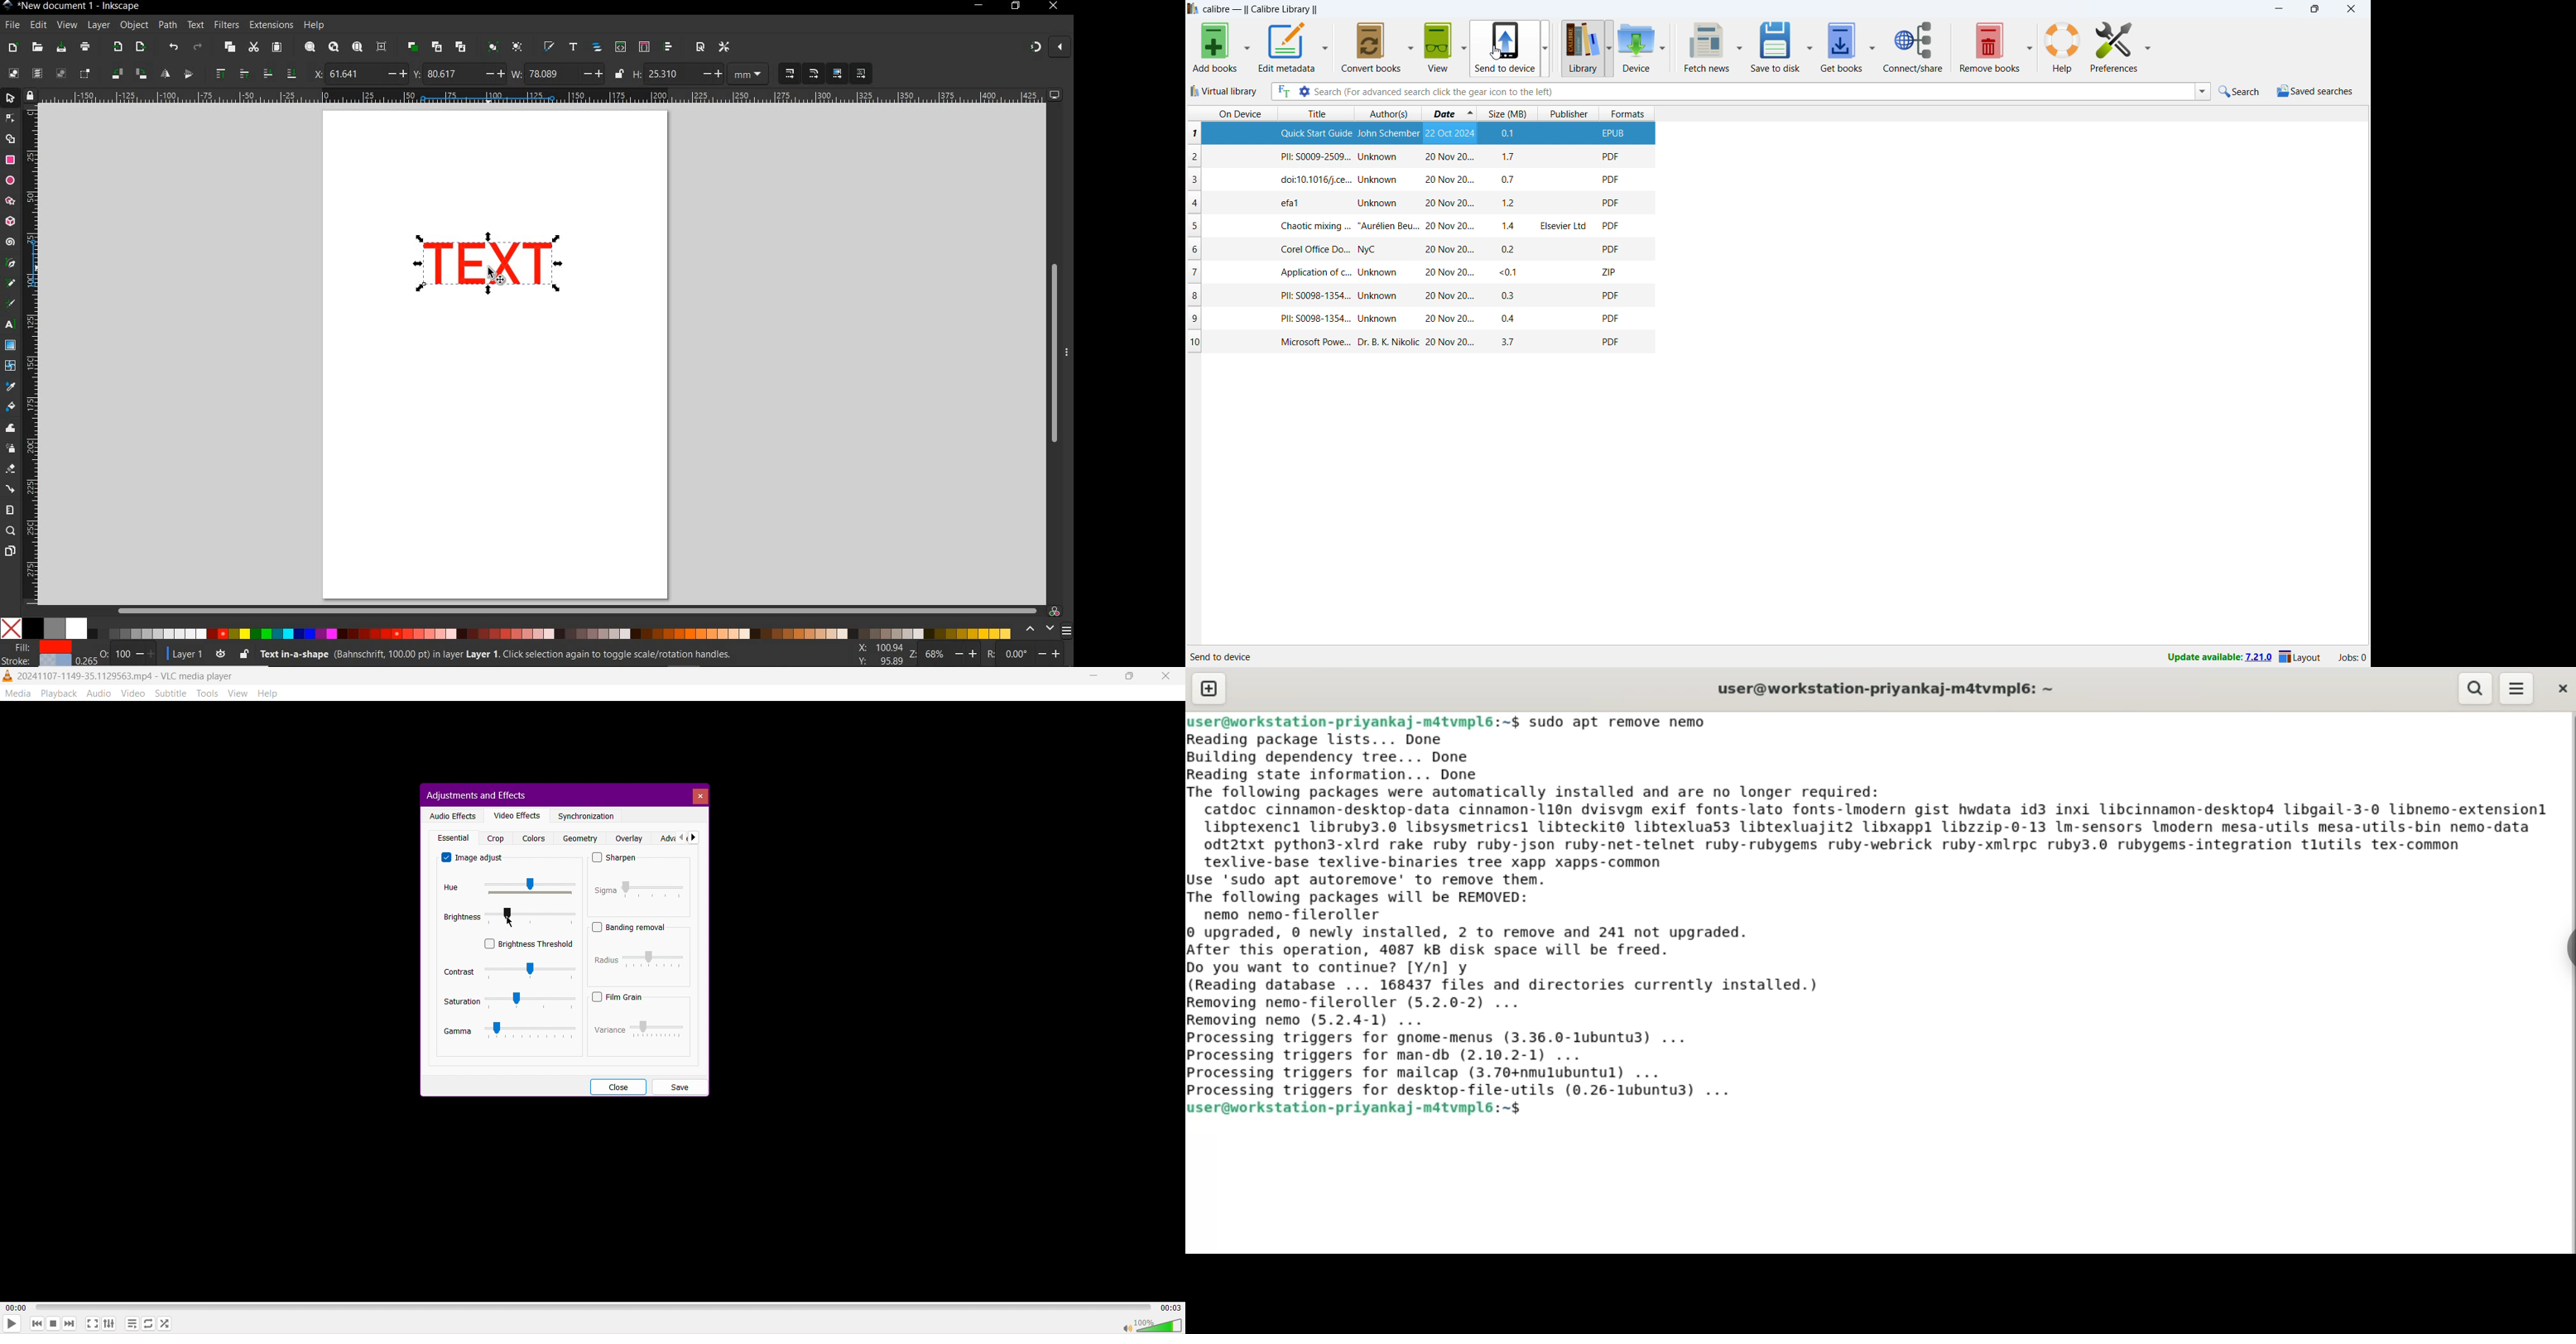 This screenshot has width=2576, height=1344. What do you see at coordinates (838, 74) in the screenshot?
I see `MOVE GRADIENT` at bounding box center [838, 74].